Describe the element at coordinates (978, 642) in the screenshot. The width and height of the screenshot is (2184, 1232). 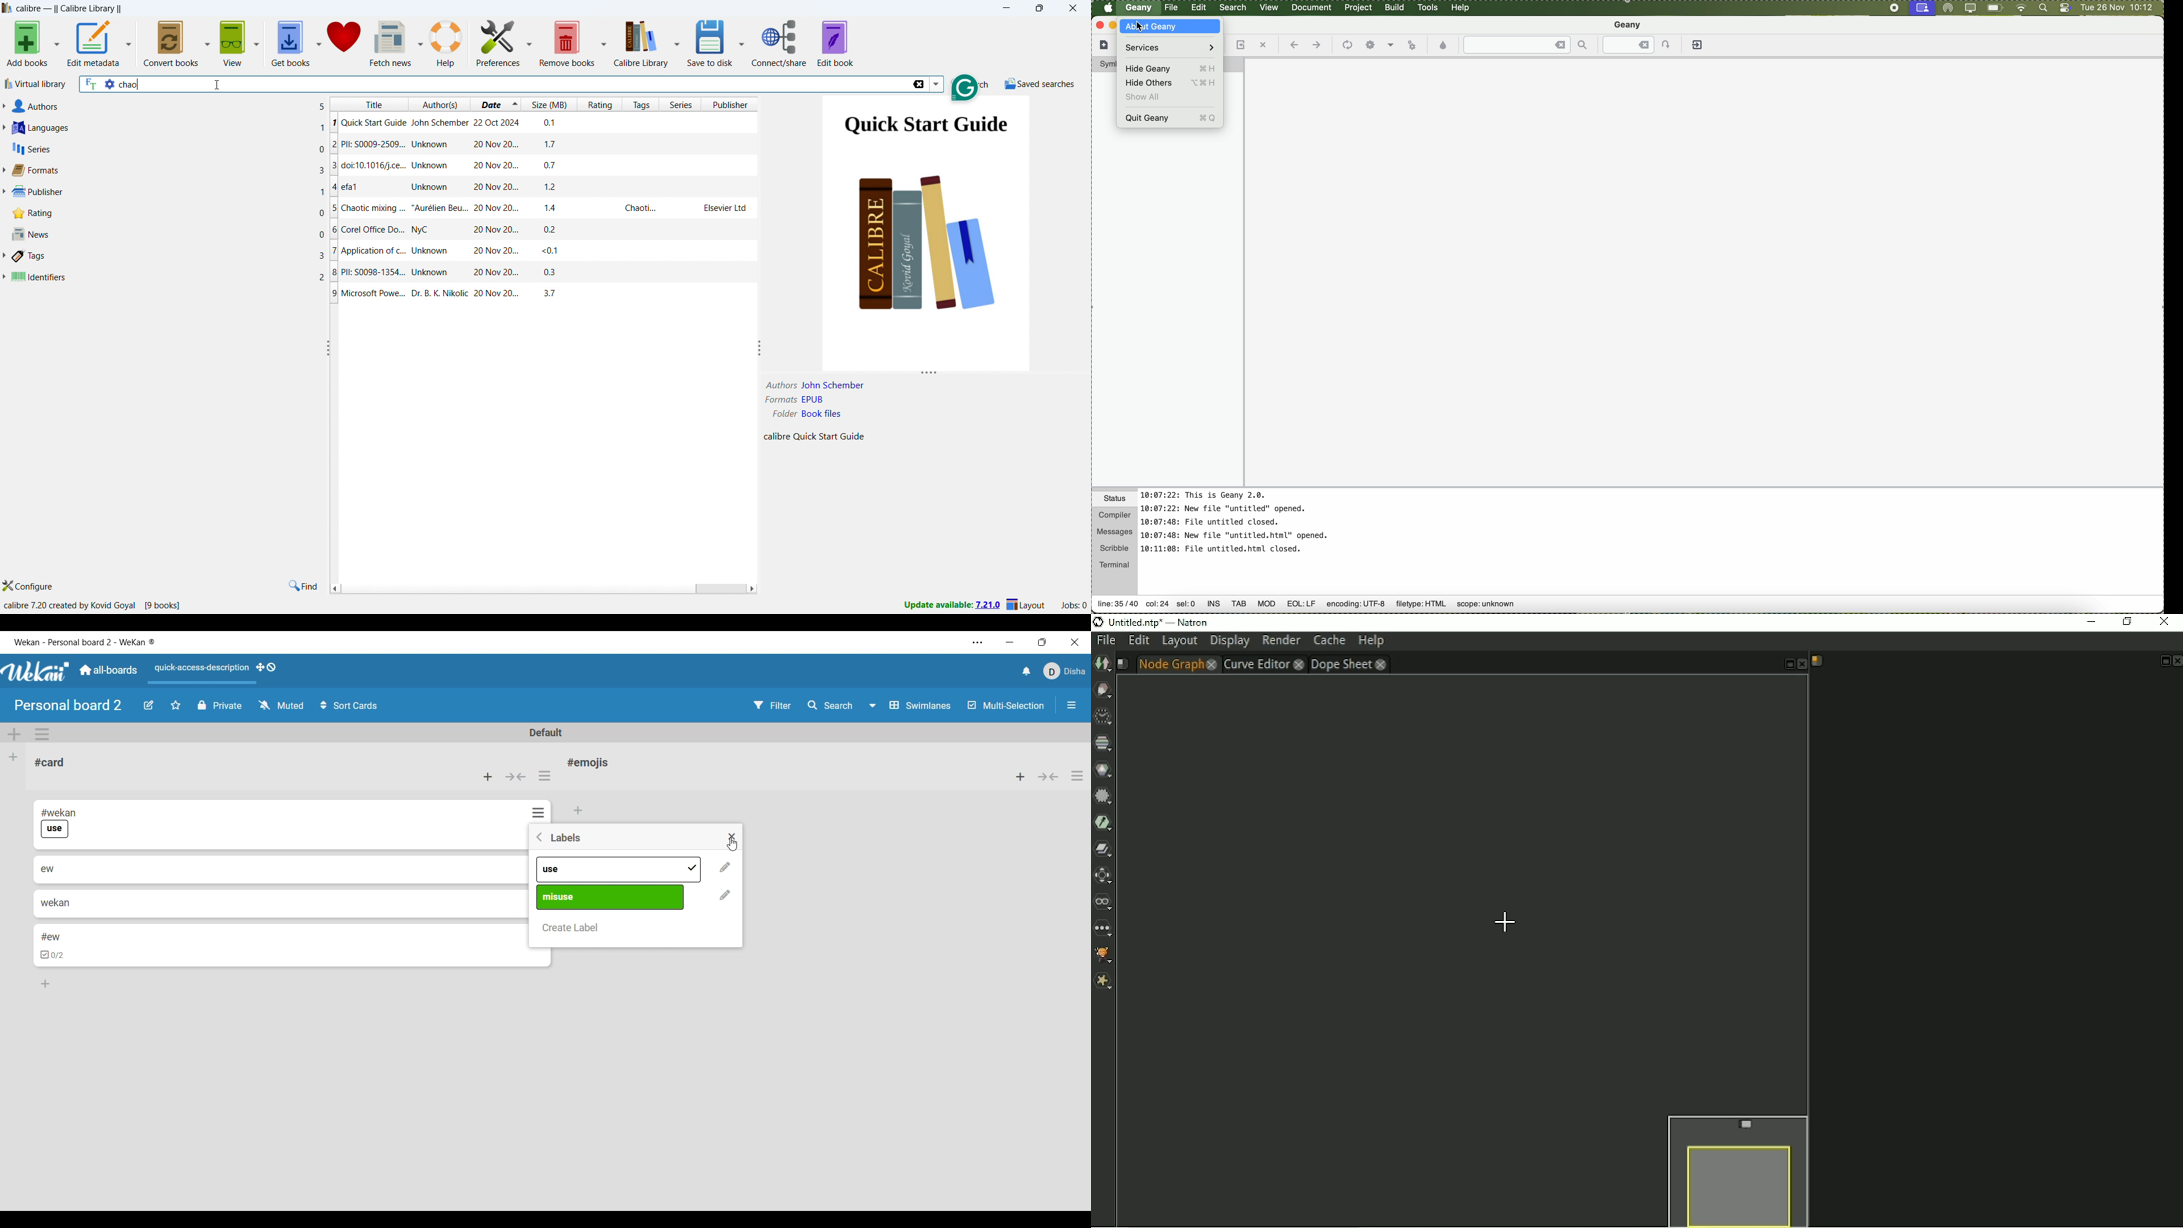
I see `Settings and more` at that location.